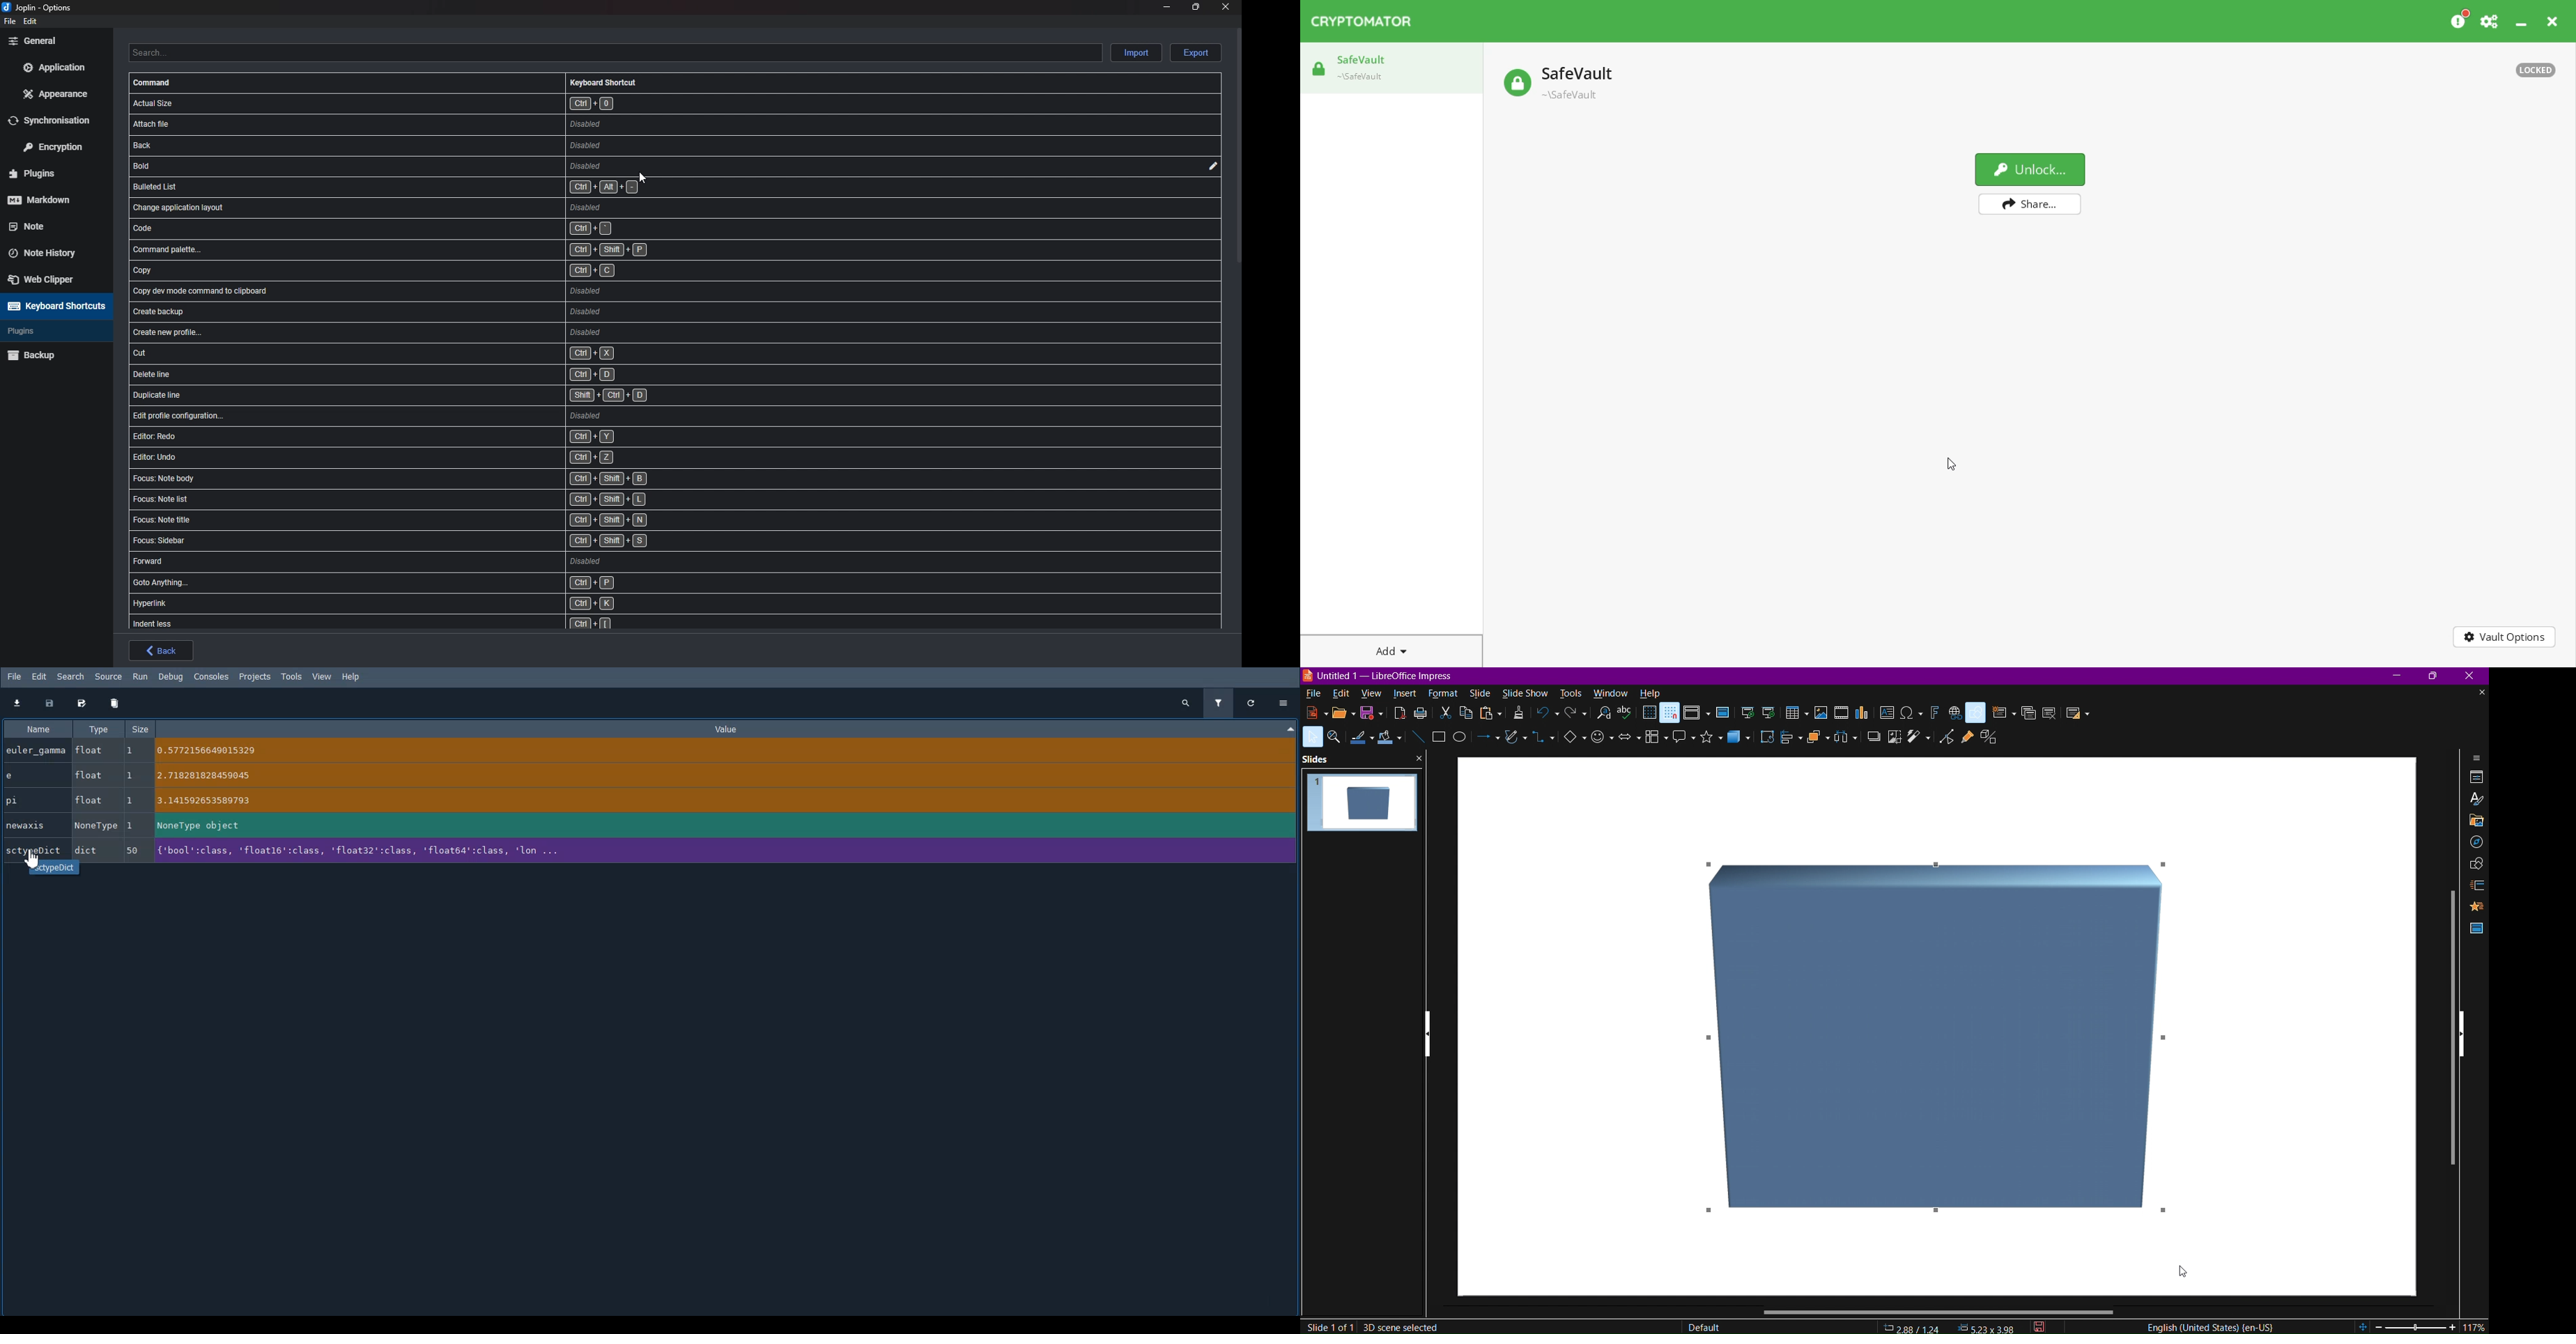 This screenshot has height=1344, width=2576. What do you see at coordinates (1407, 693) in the screenshot?
I see `insert` at bounding box center [1407, 693].